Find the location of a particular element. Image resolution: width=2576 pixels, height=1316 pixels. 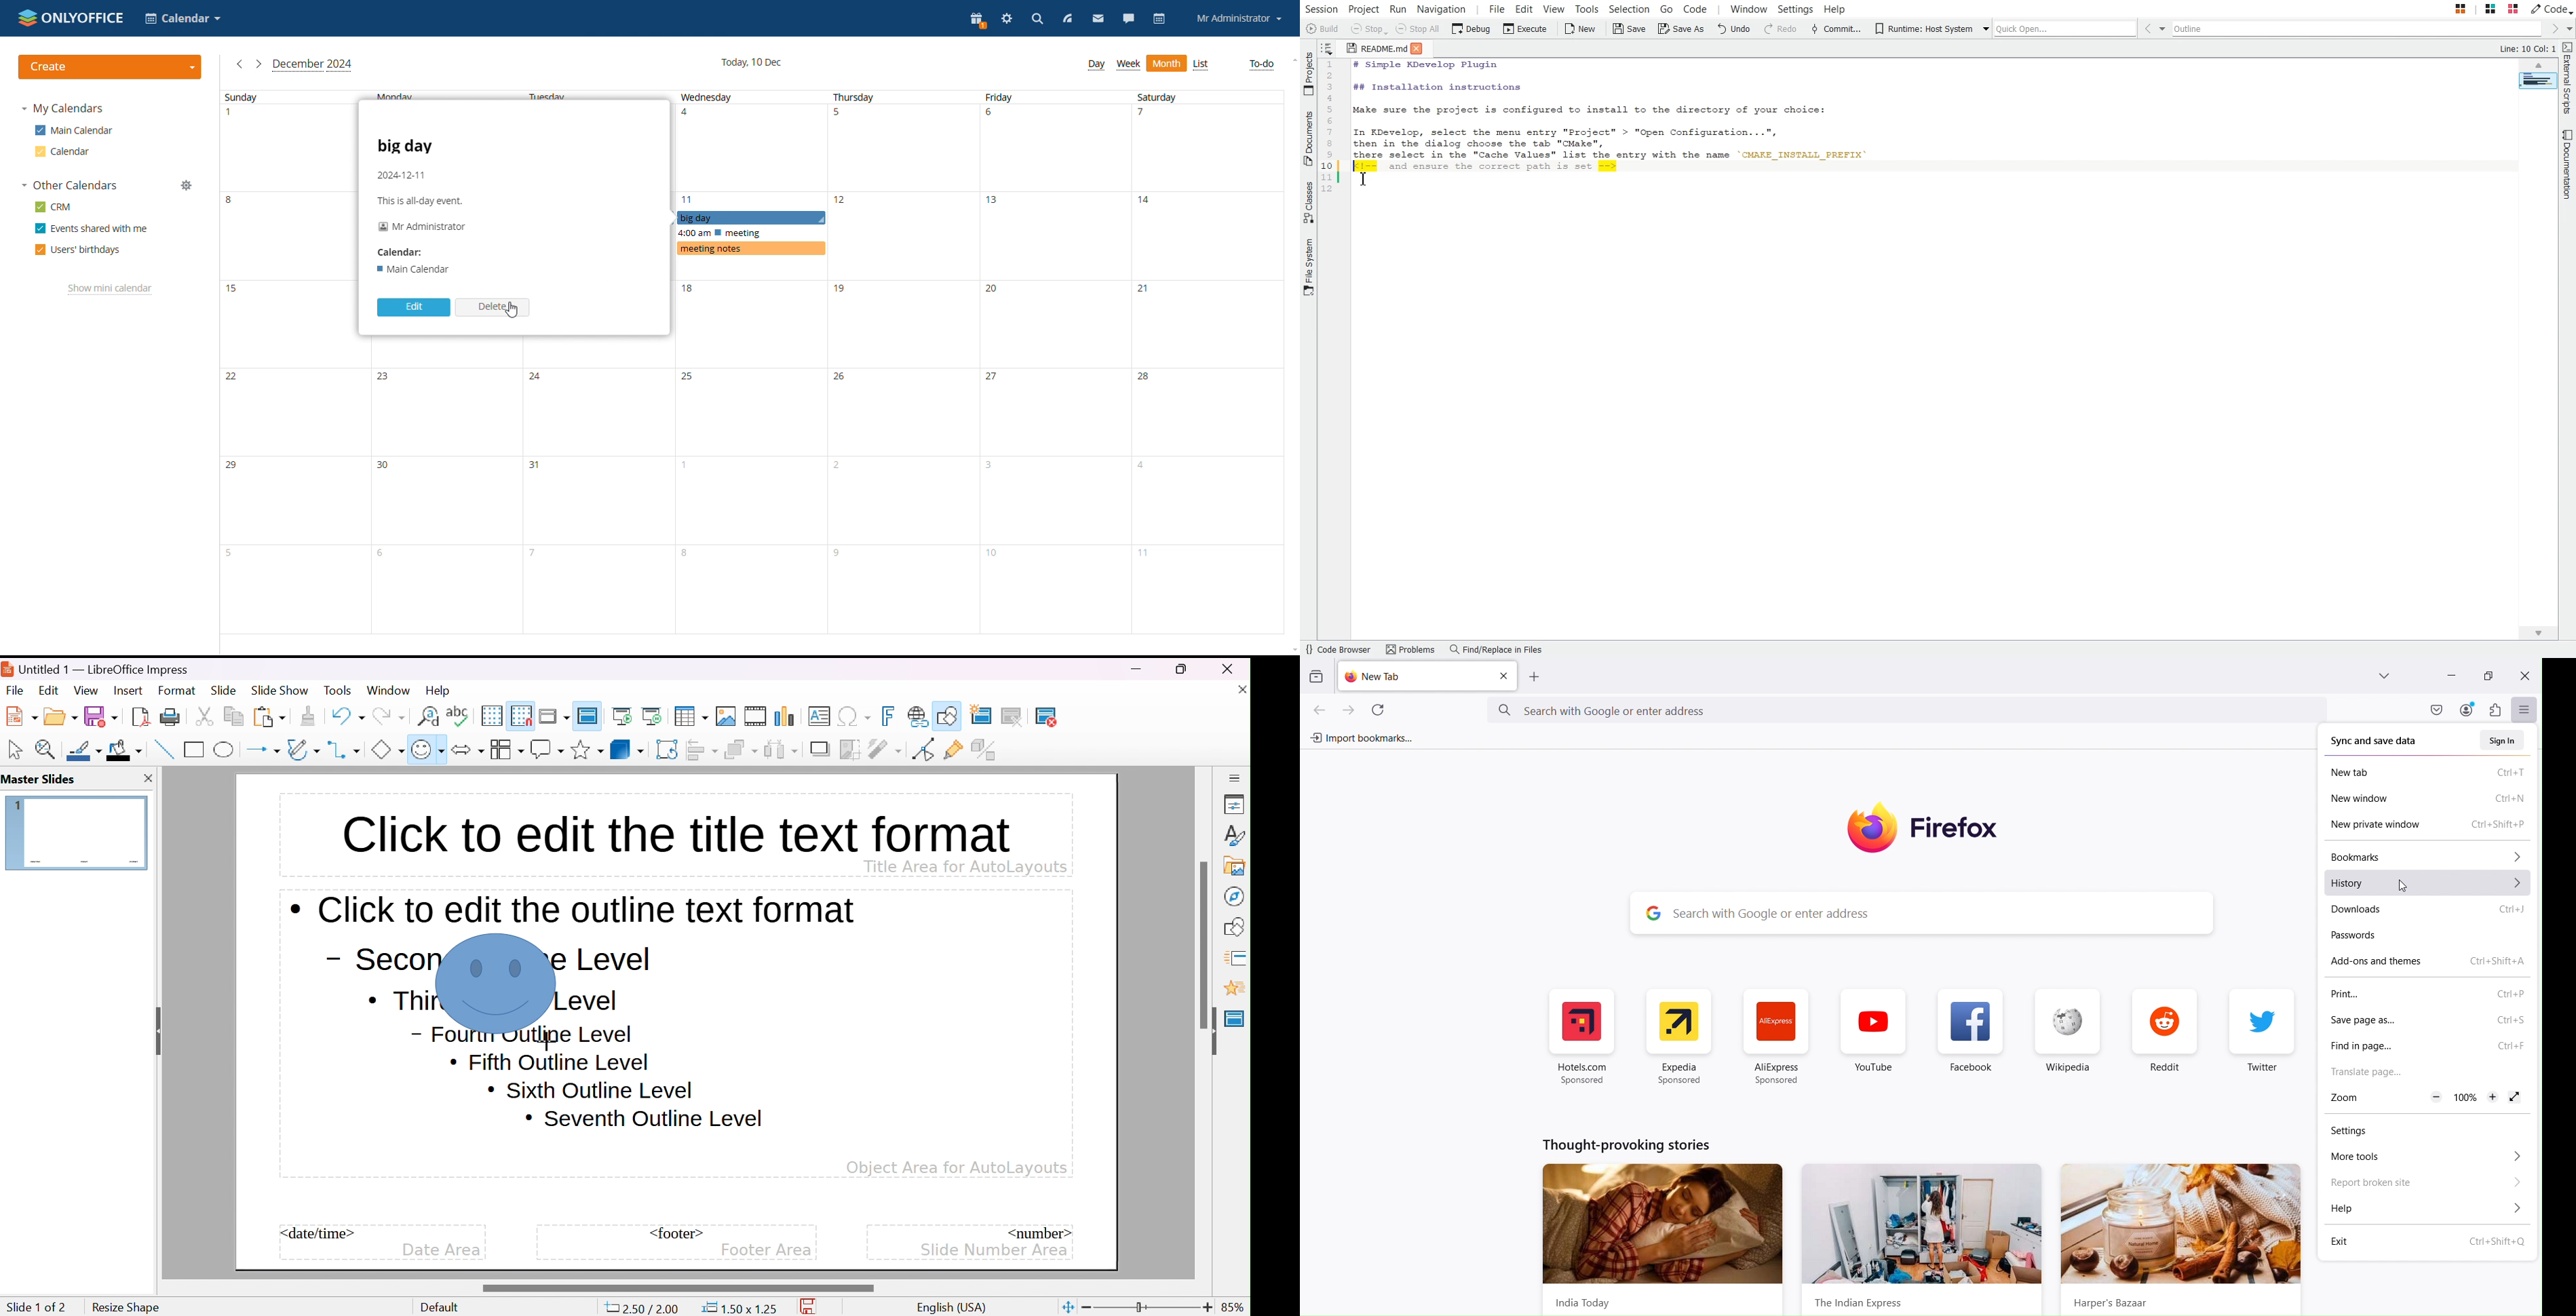

Problems is located at coordinates (1411, 649).